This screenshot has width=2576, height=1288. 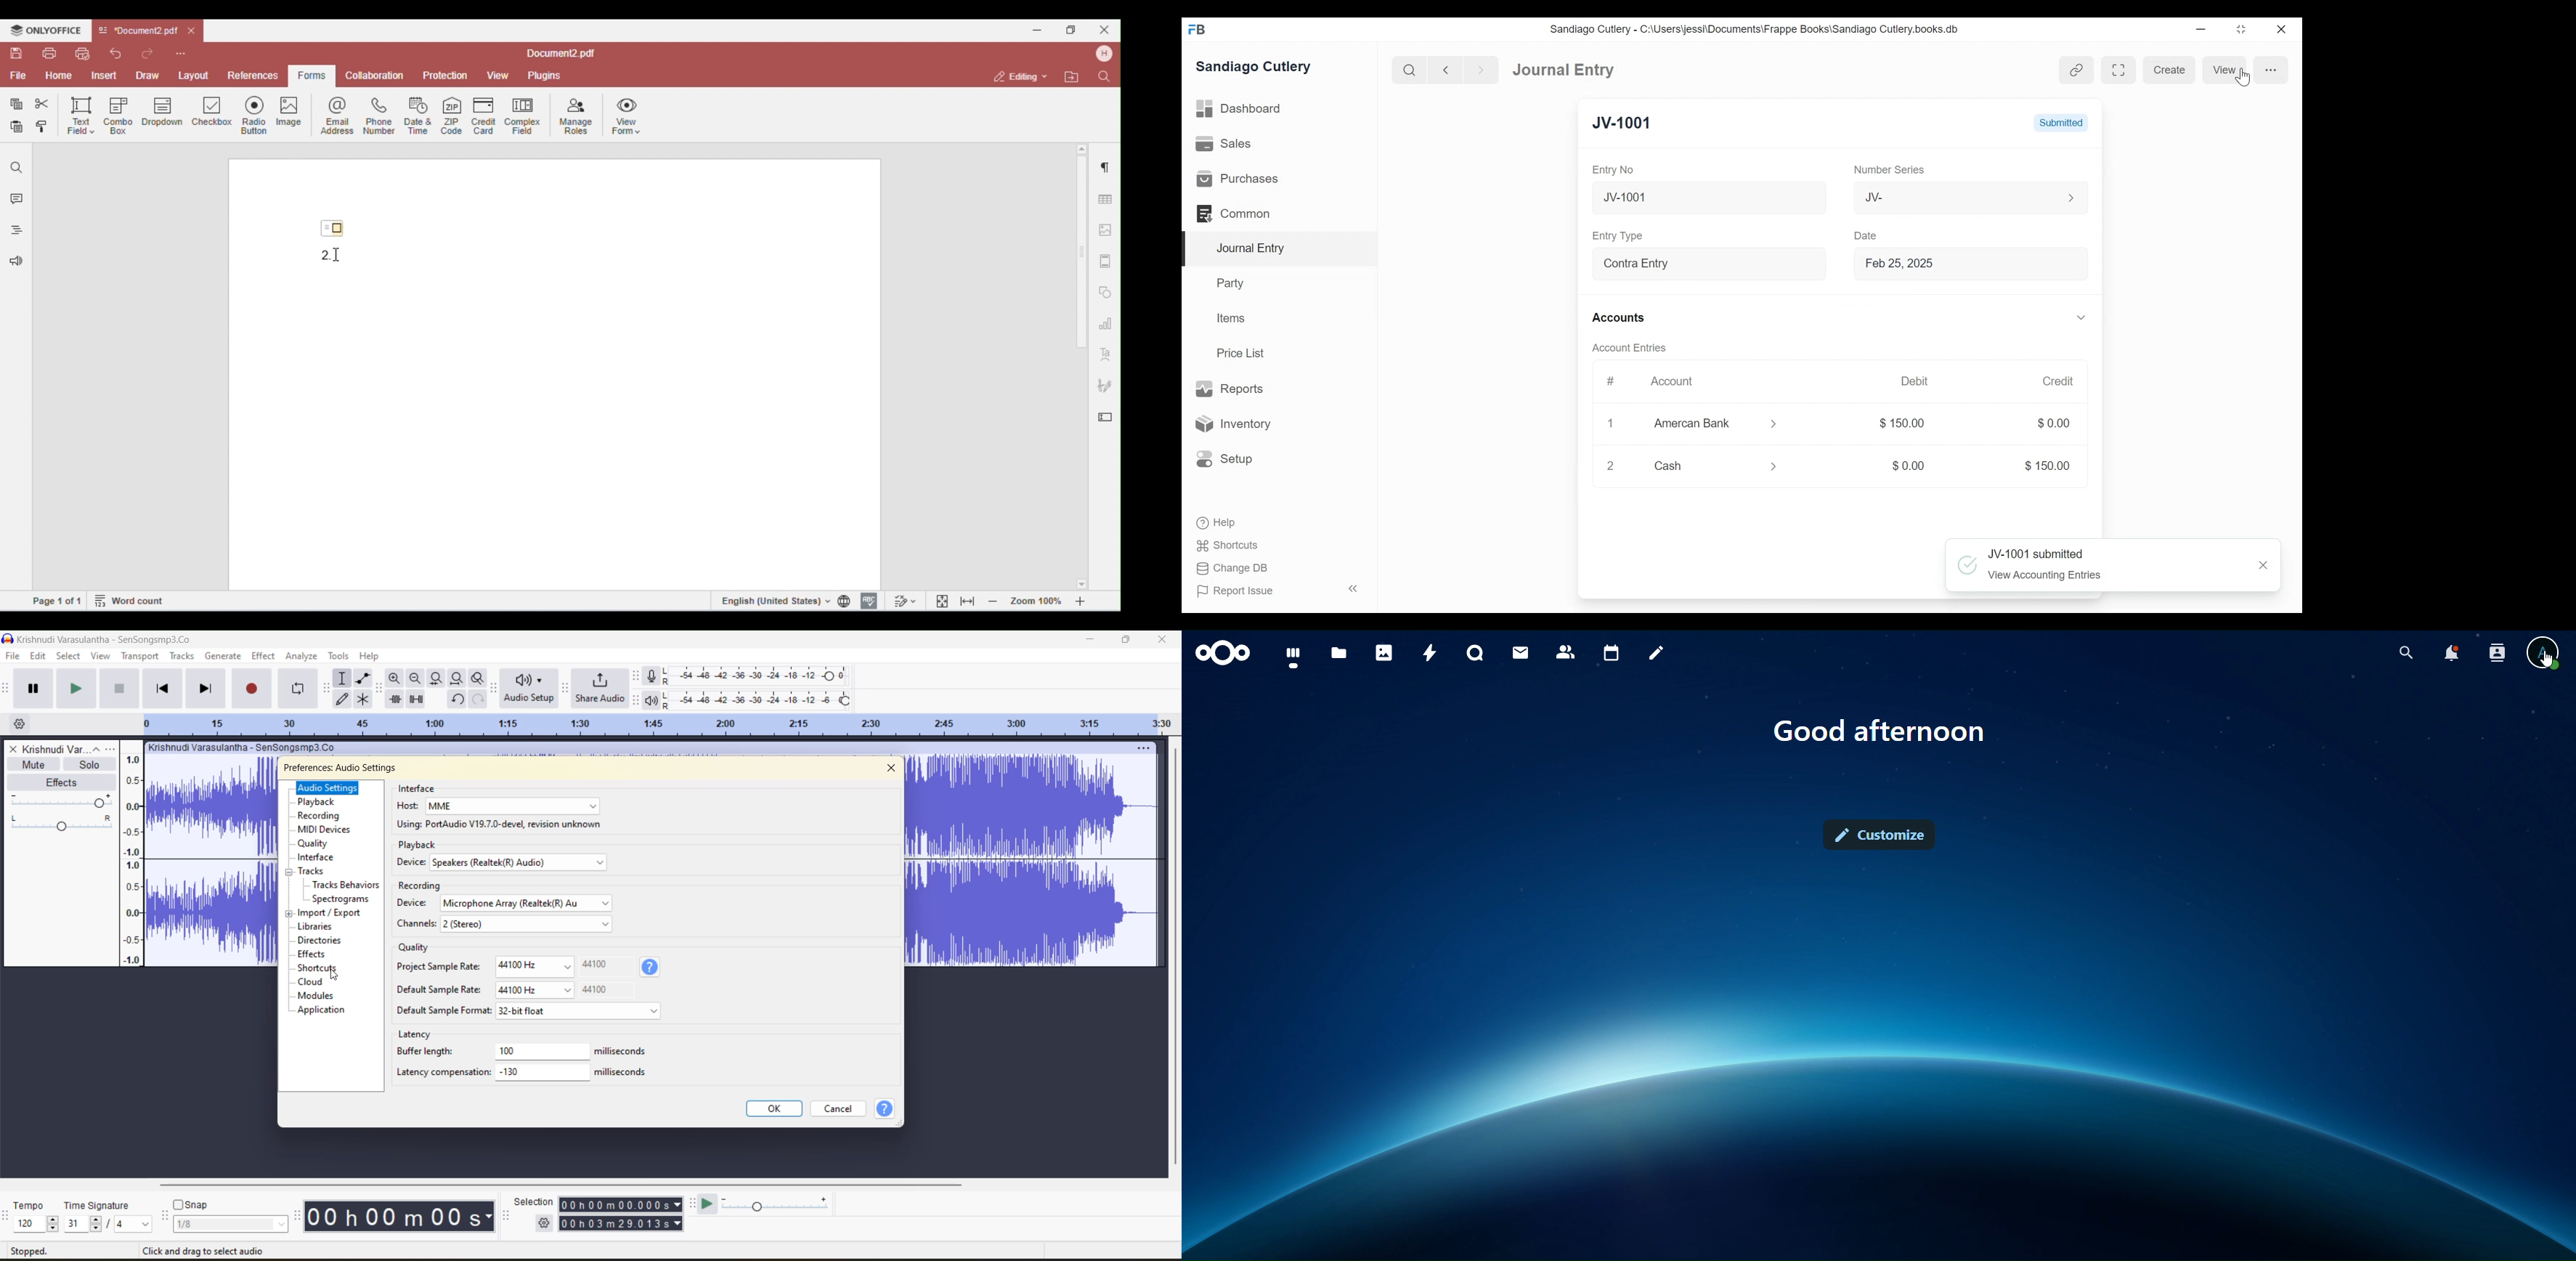 What do you see at coordinates (1777, 468) in the screenshot?
I see `Expand` at bounding box center [1777, 468].